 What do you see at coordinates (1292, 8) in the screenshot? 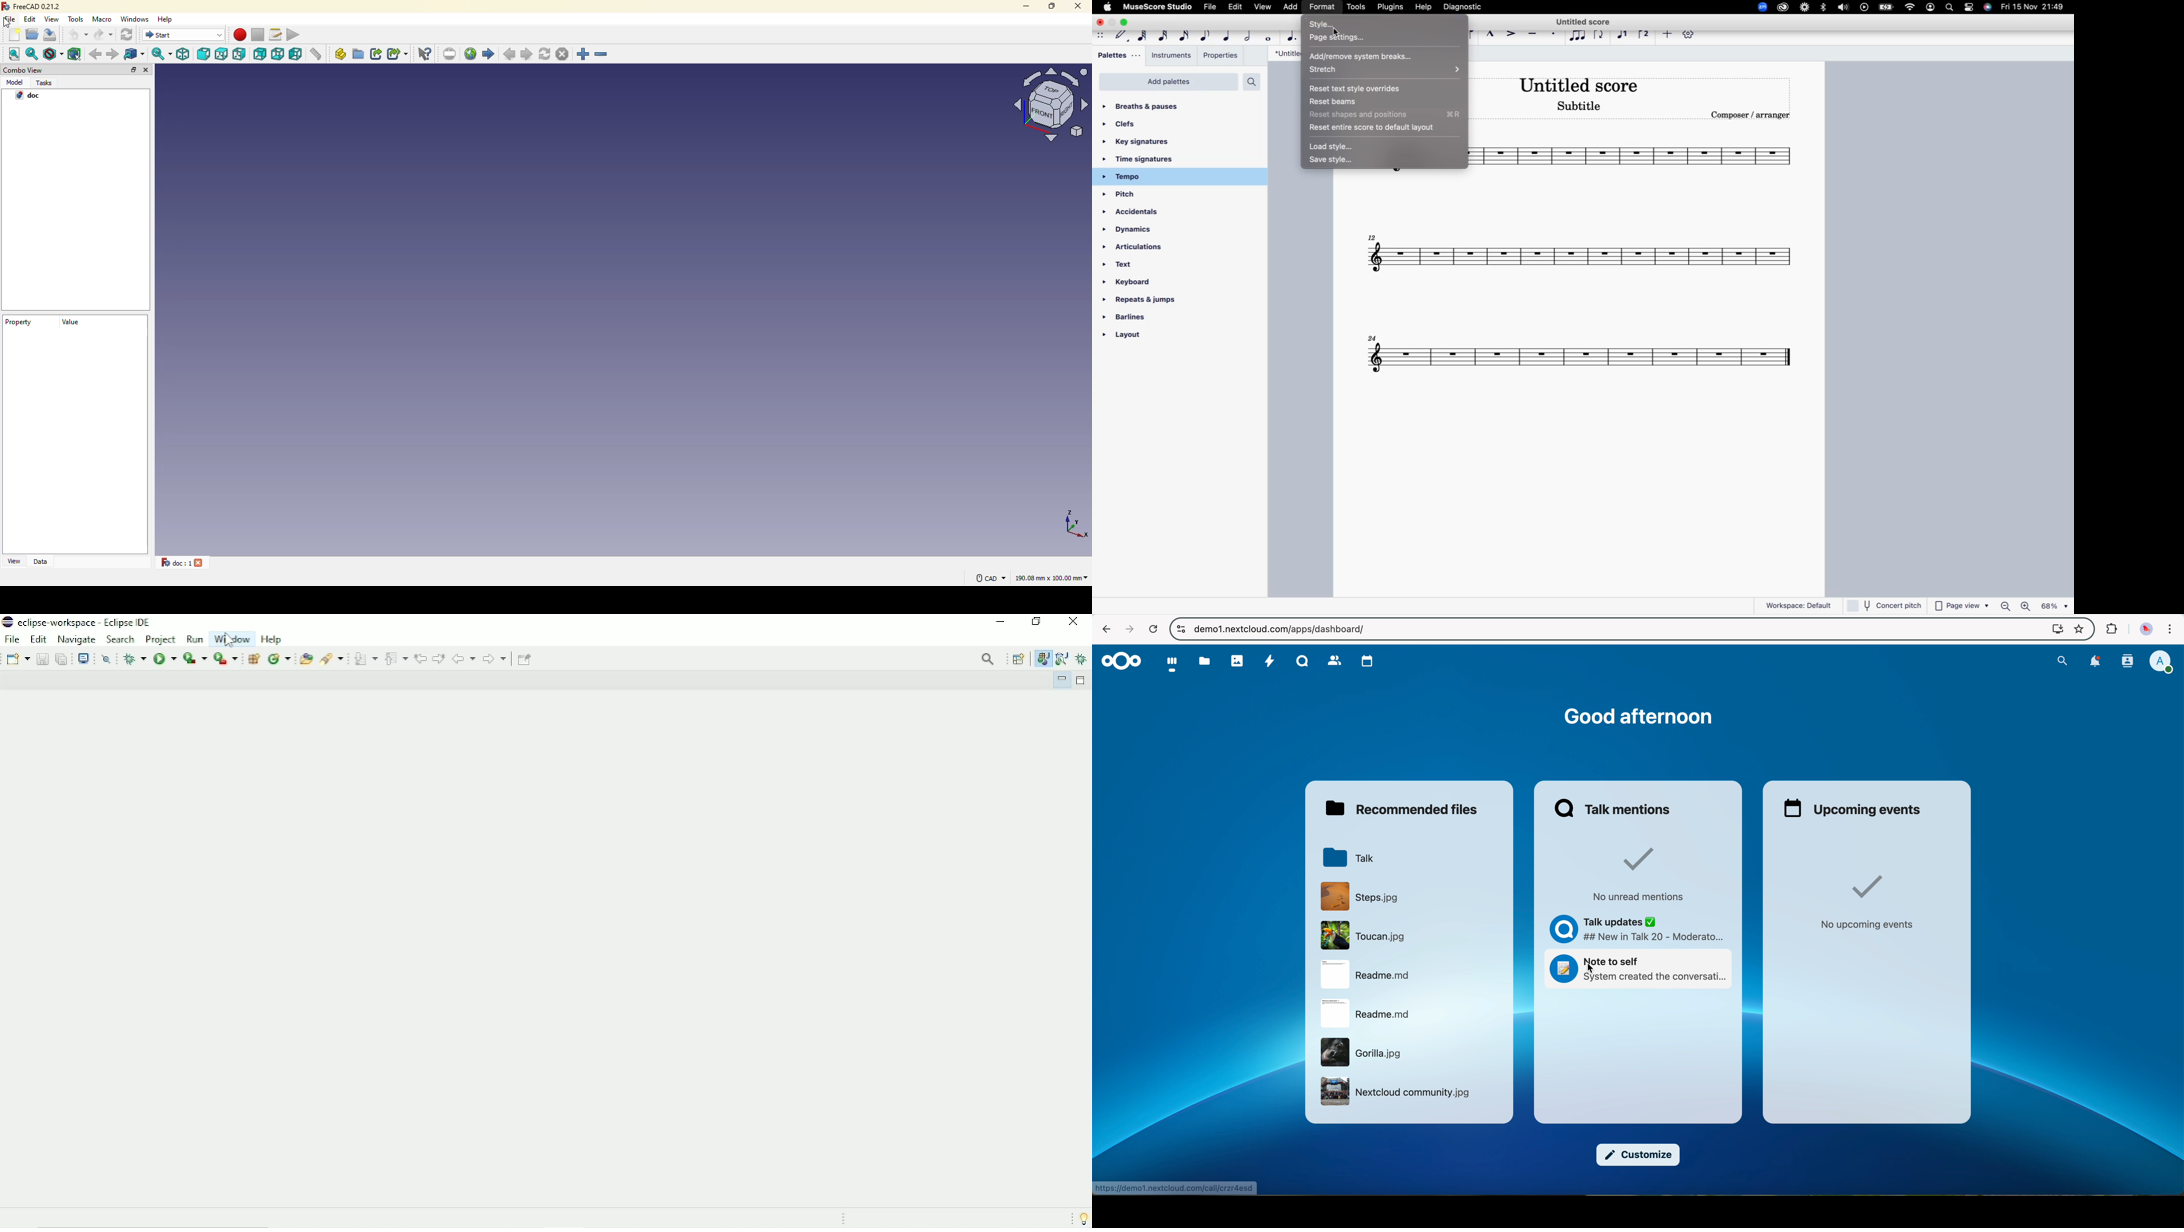
I see `add` at bounding box center [1292, 8].